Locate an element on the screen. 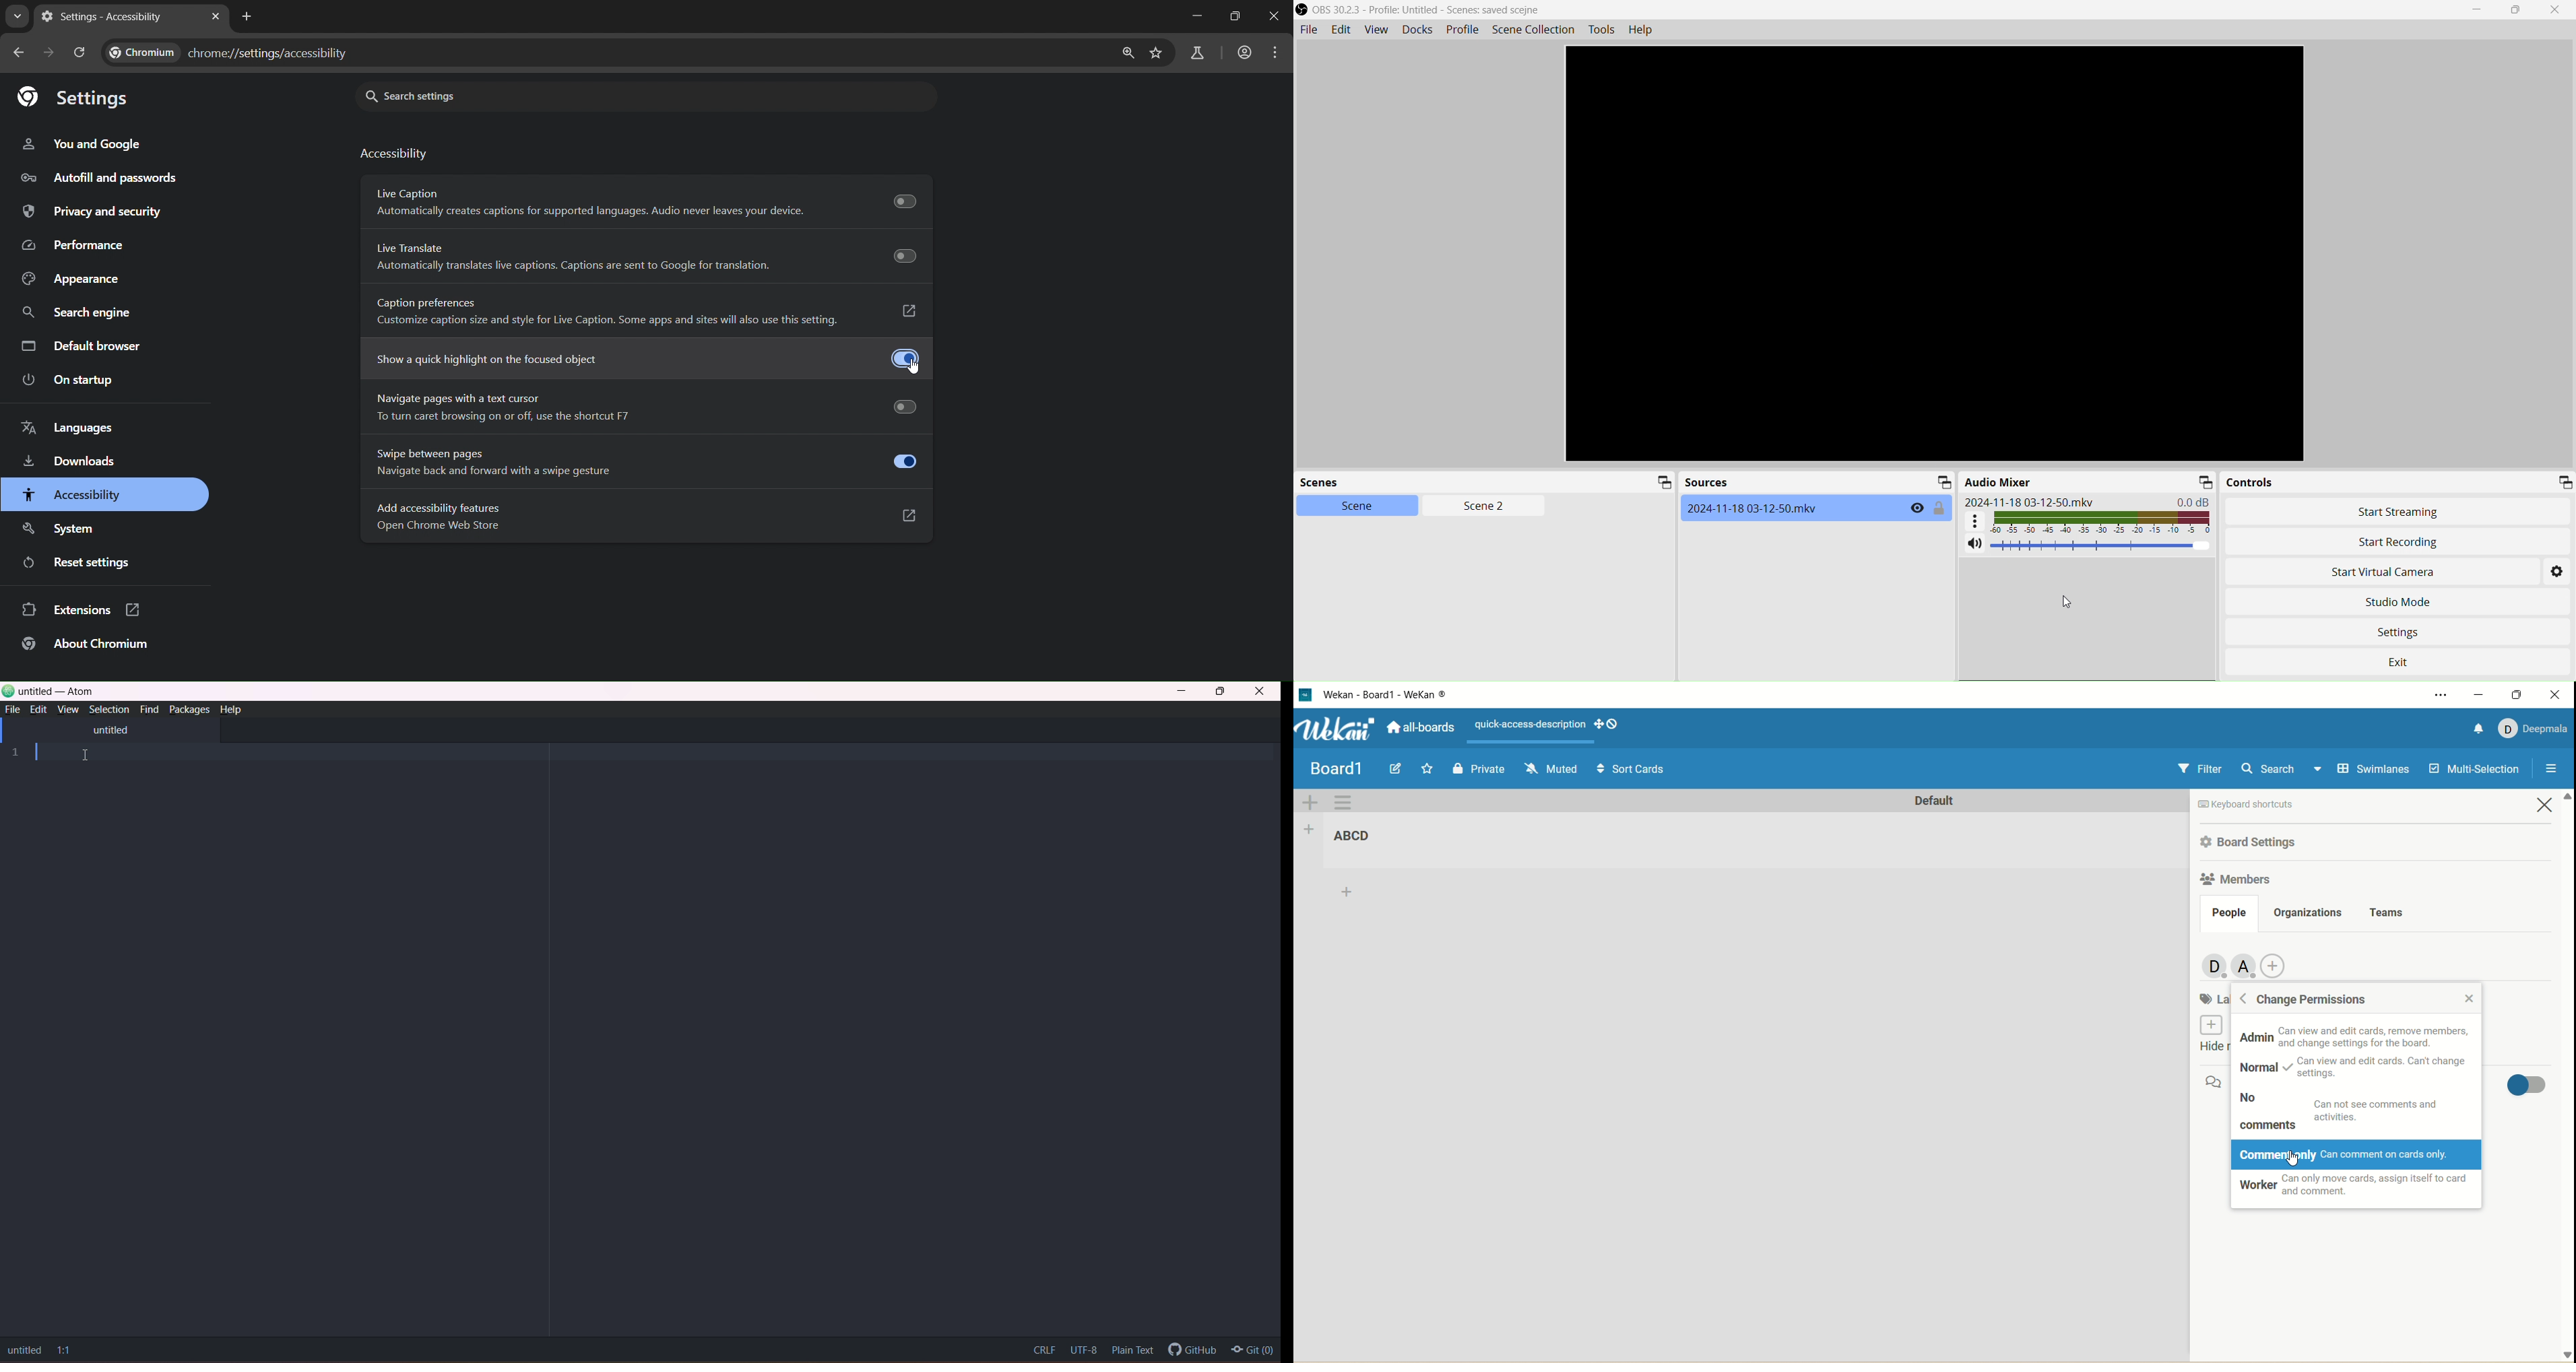 The image size is (2576, 1372). cursor is located at coordinates (87, 756).